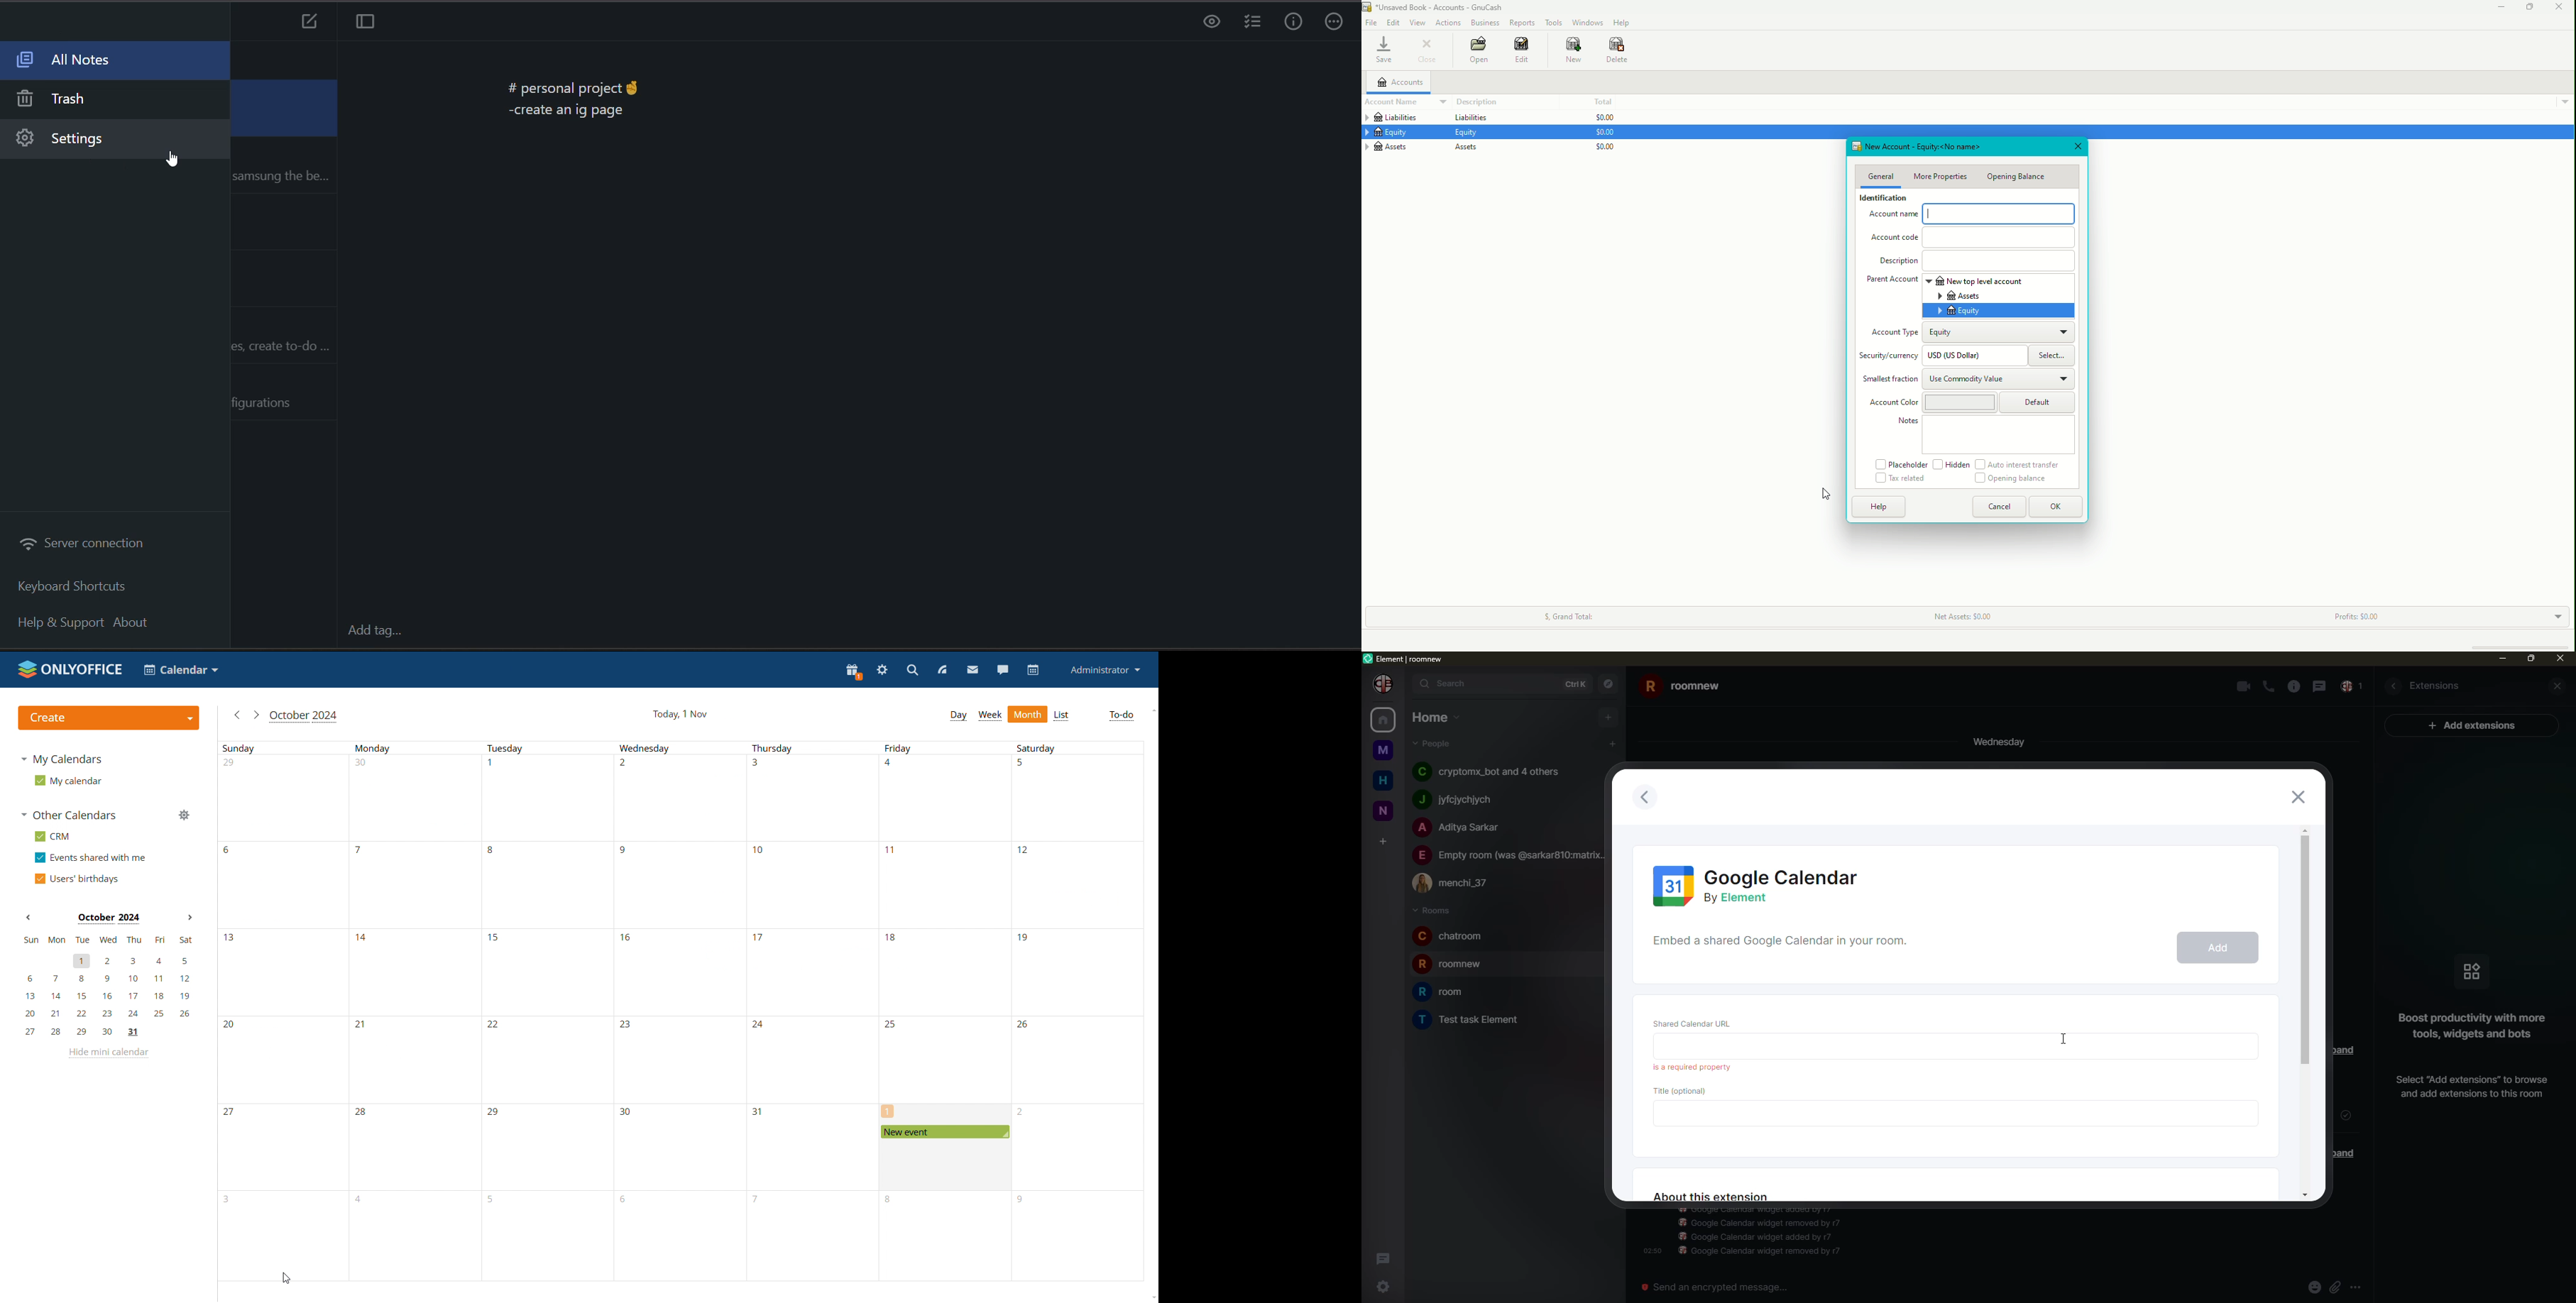  Describe the element at coordinates (1453, 963) in the screenshot. I see `room` at that location.